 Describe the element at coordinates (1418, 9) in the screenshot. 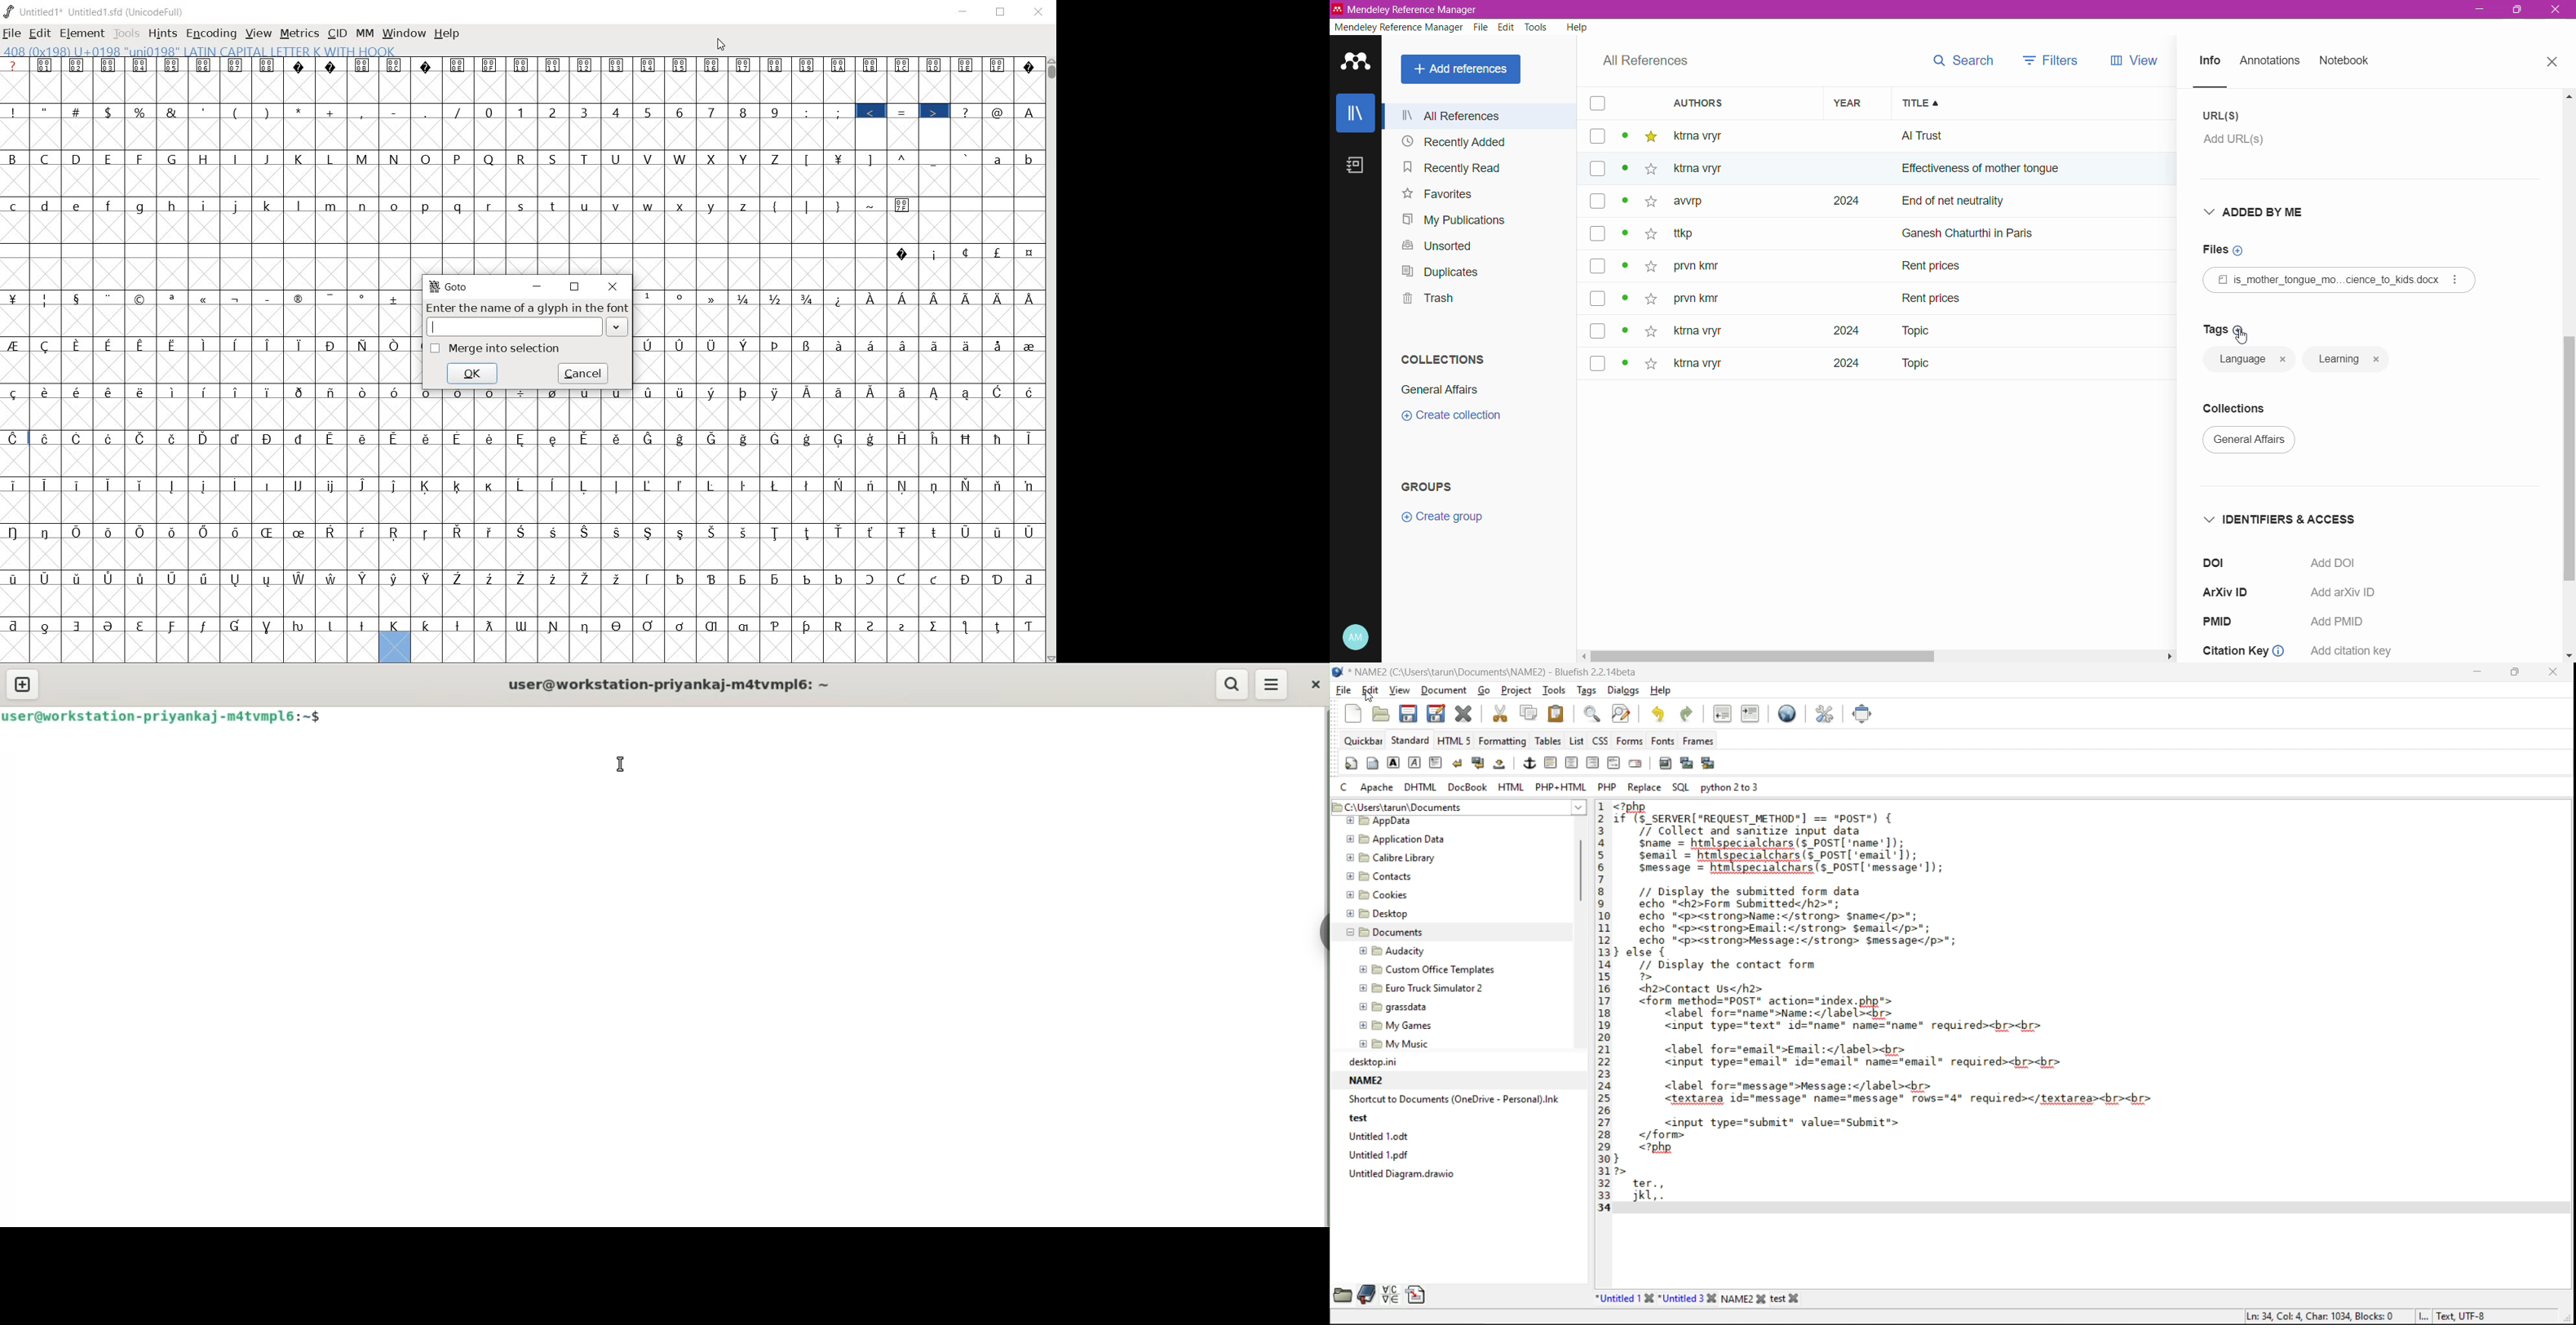

I see `Application Name` at that location.